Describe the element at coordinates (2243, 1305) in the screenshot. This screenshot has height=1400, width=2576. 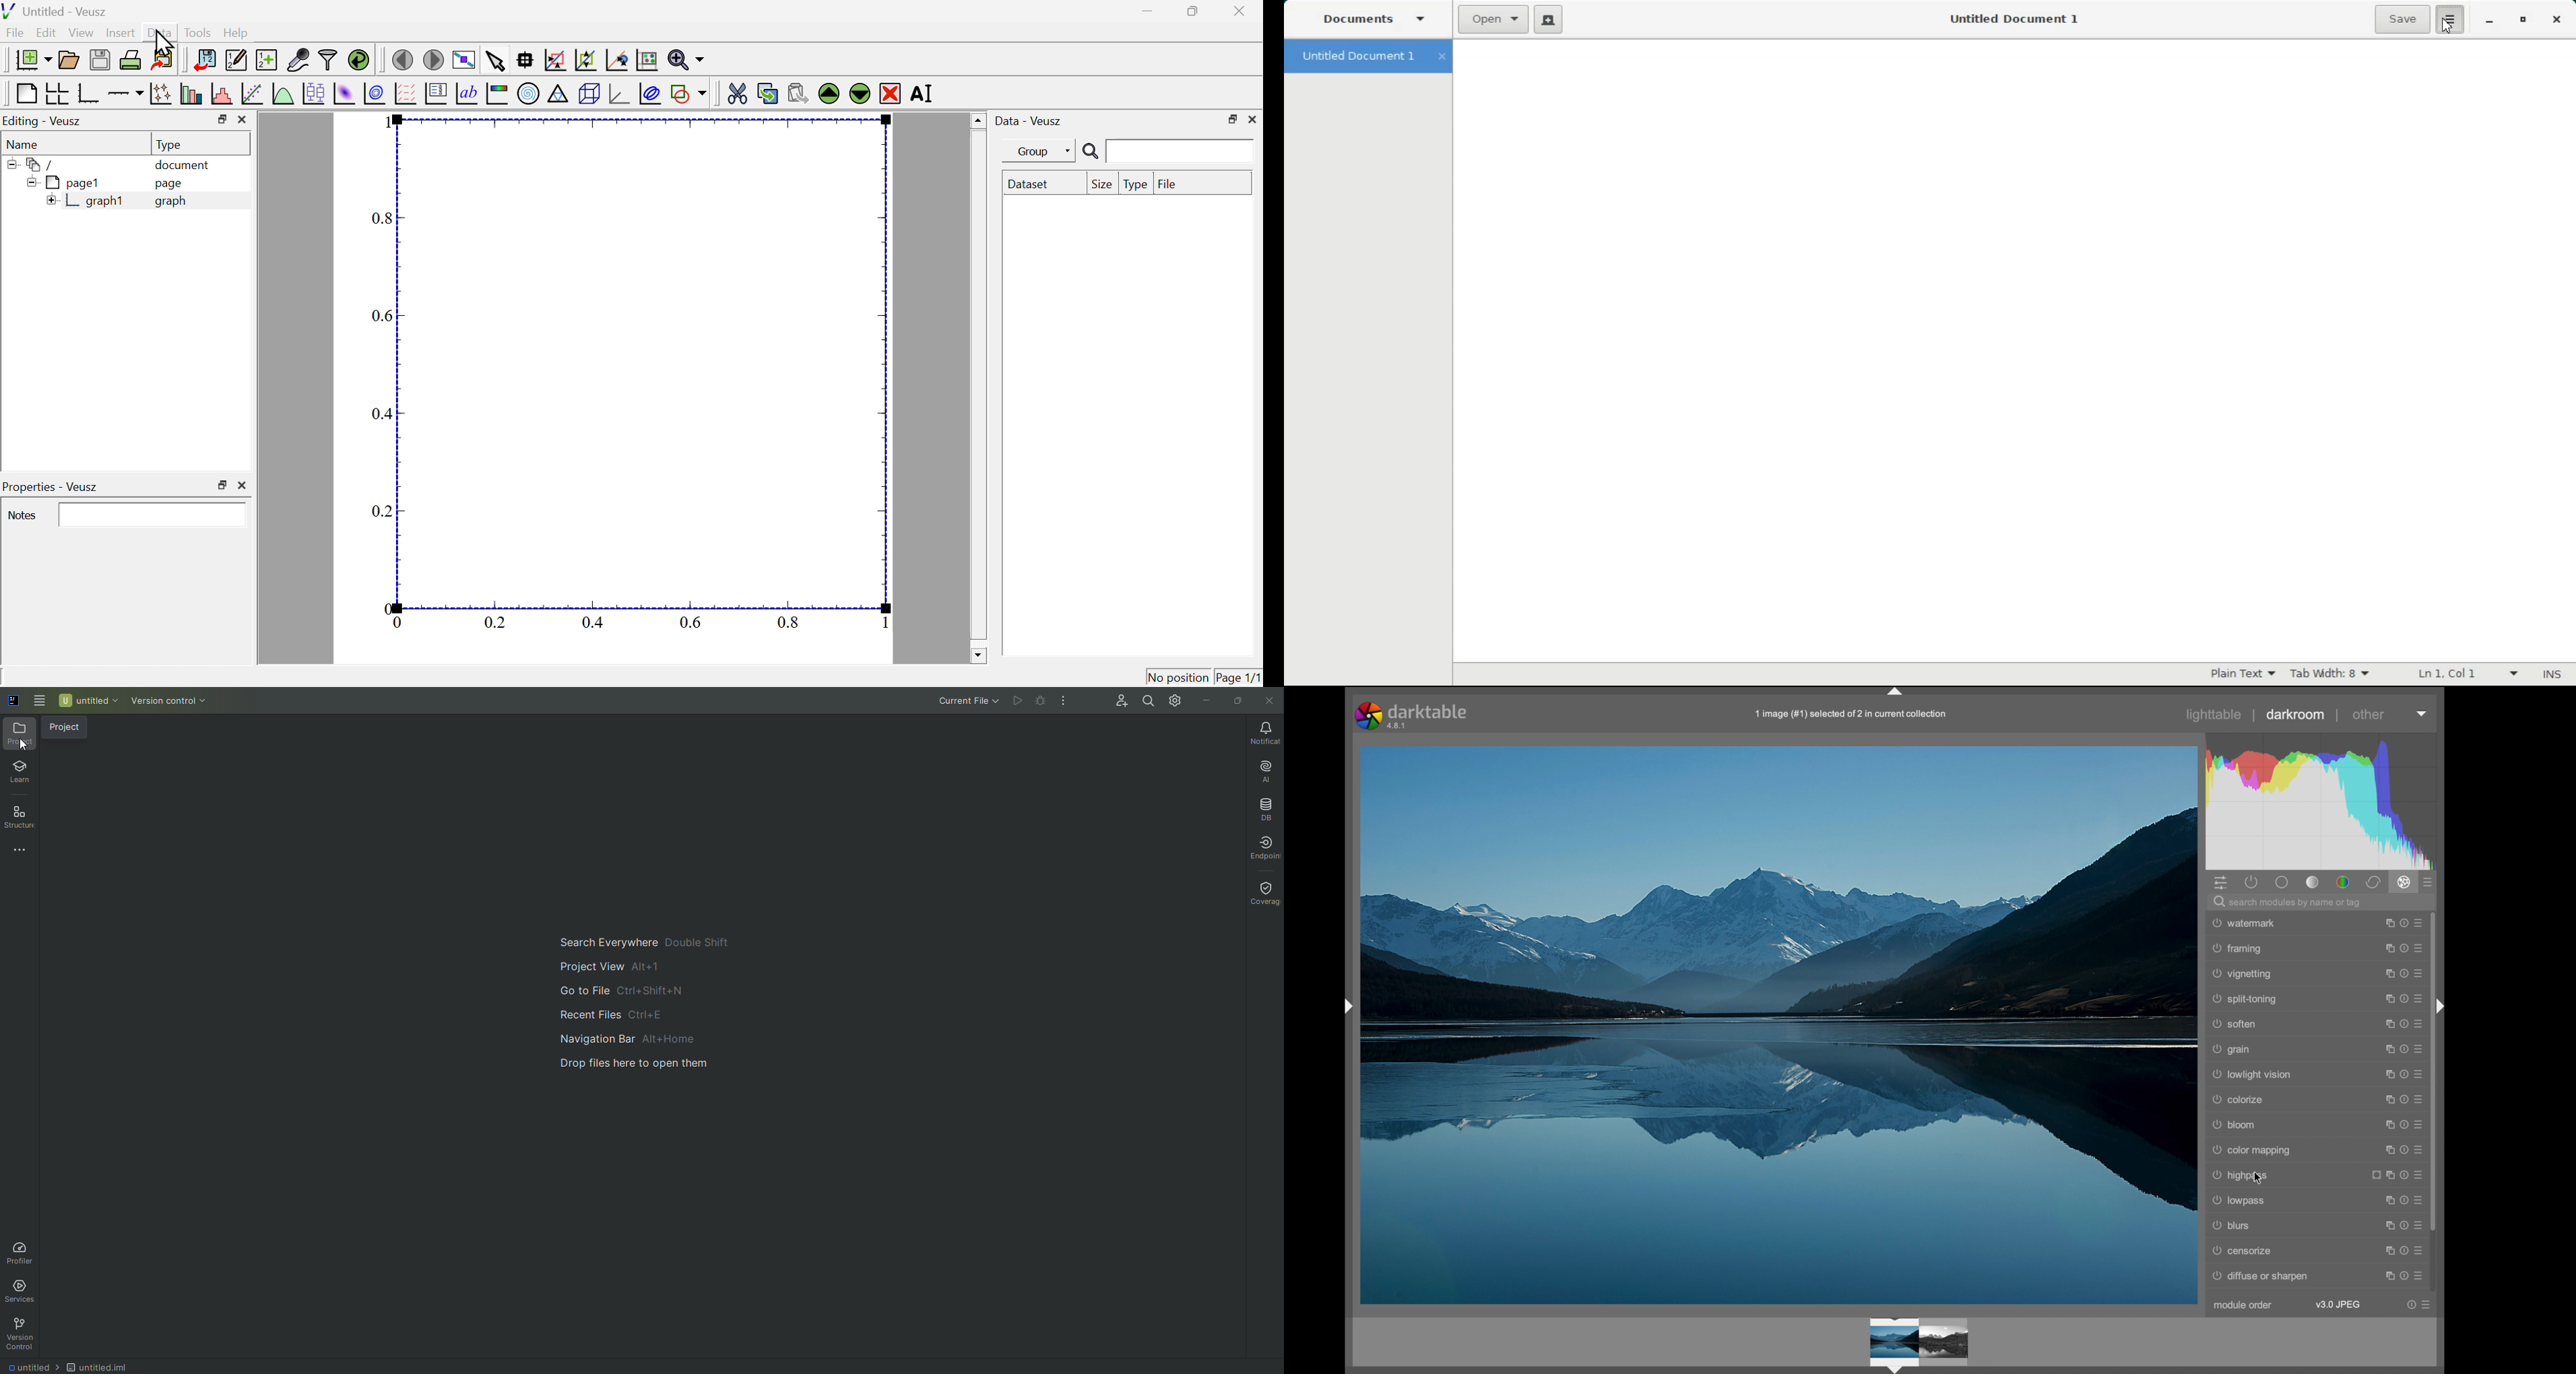
I see `module order` at that location.